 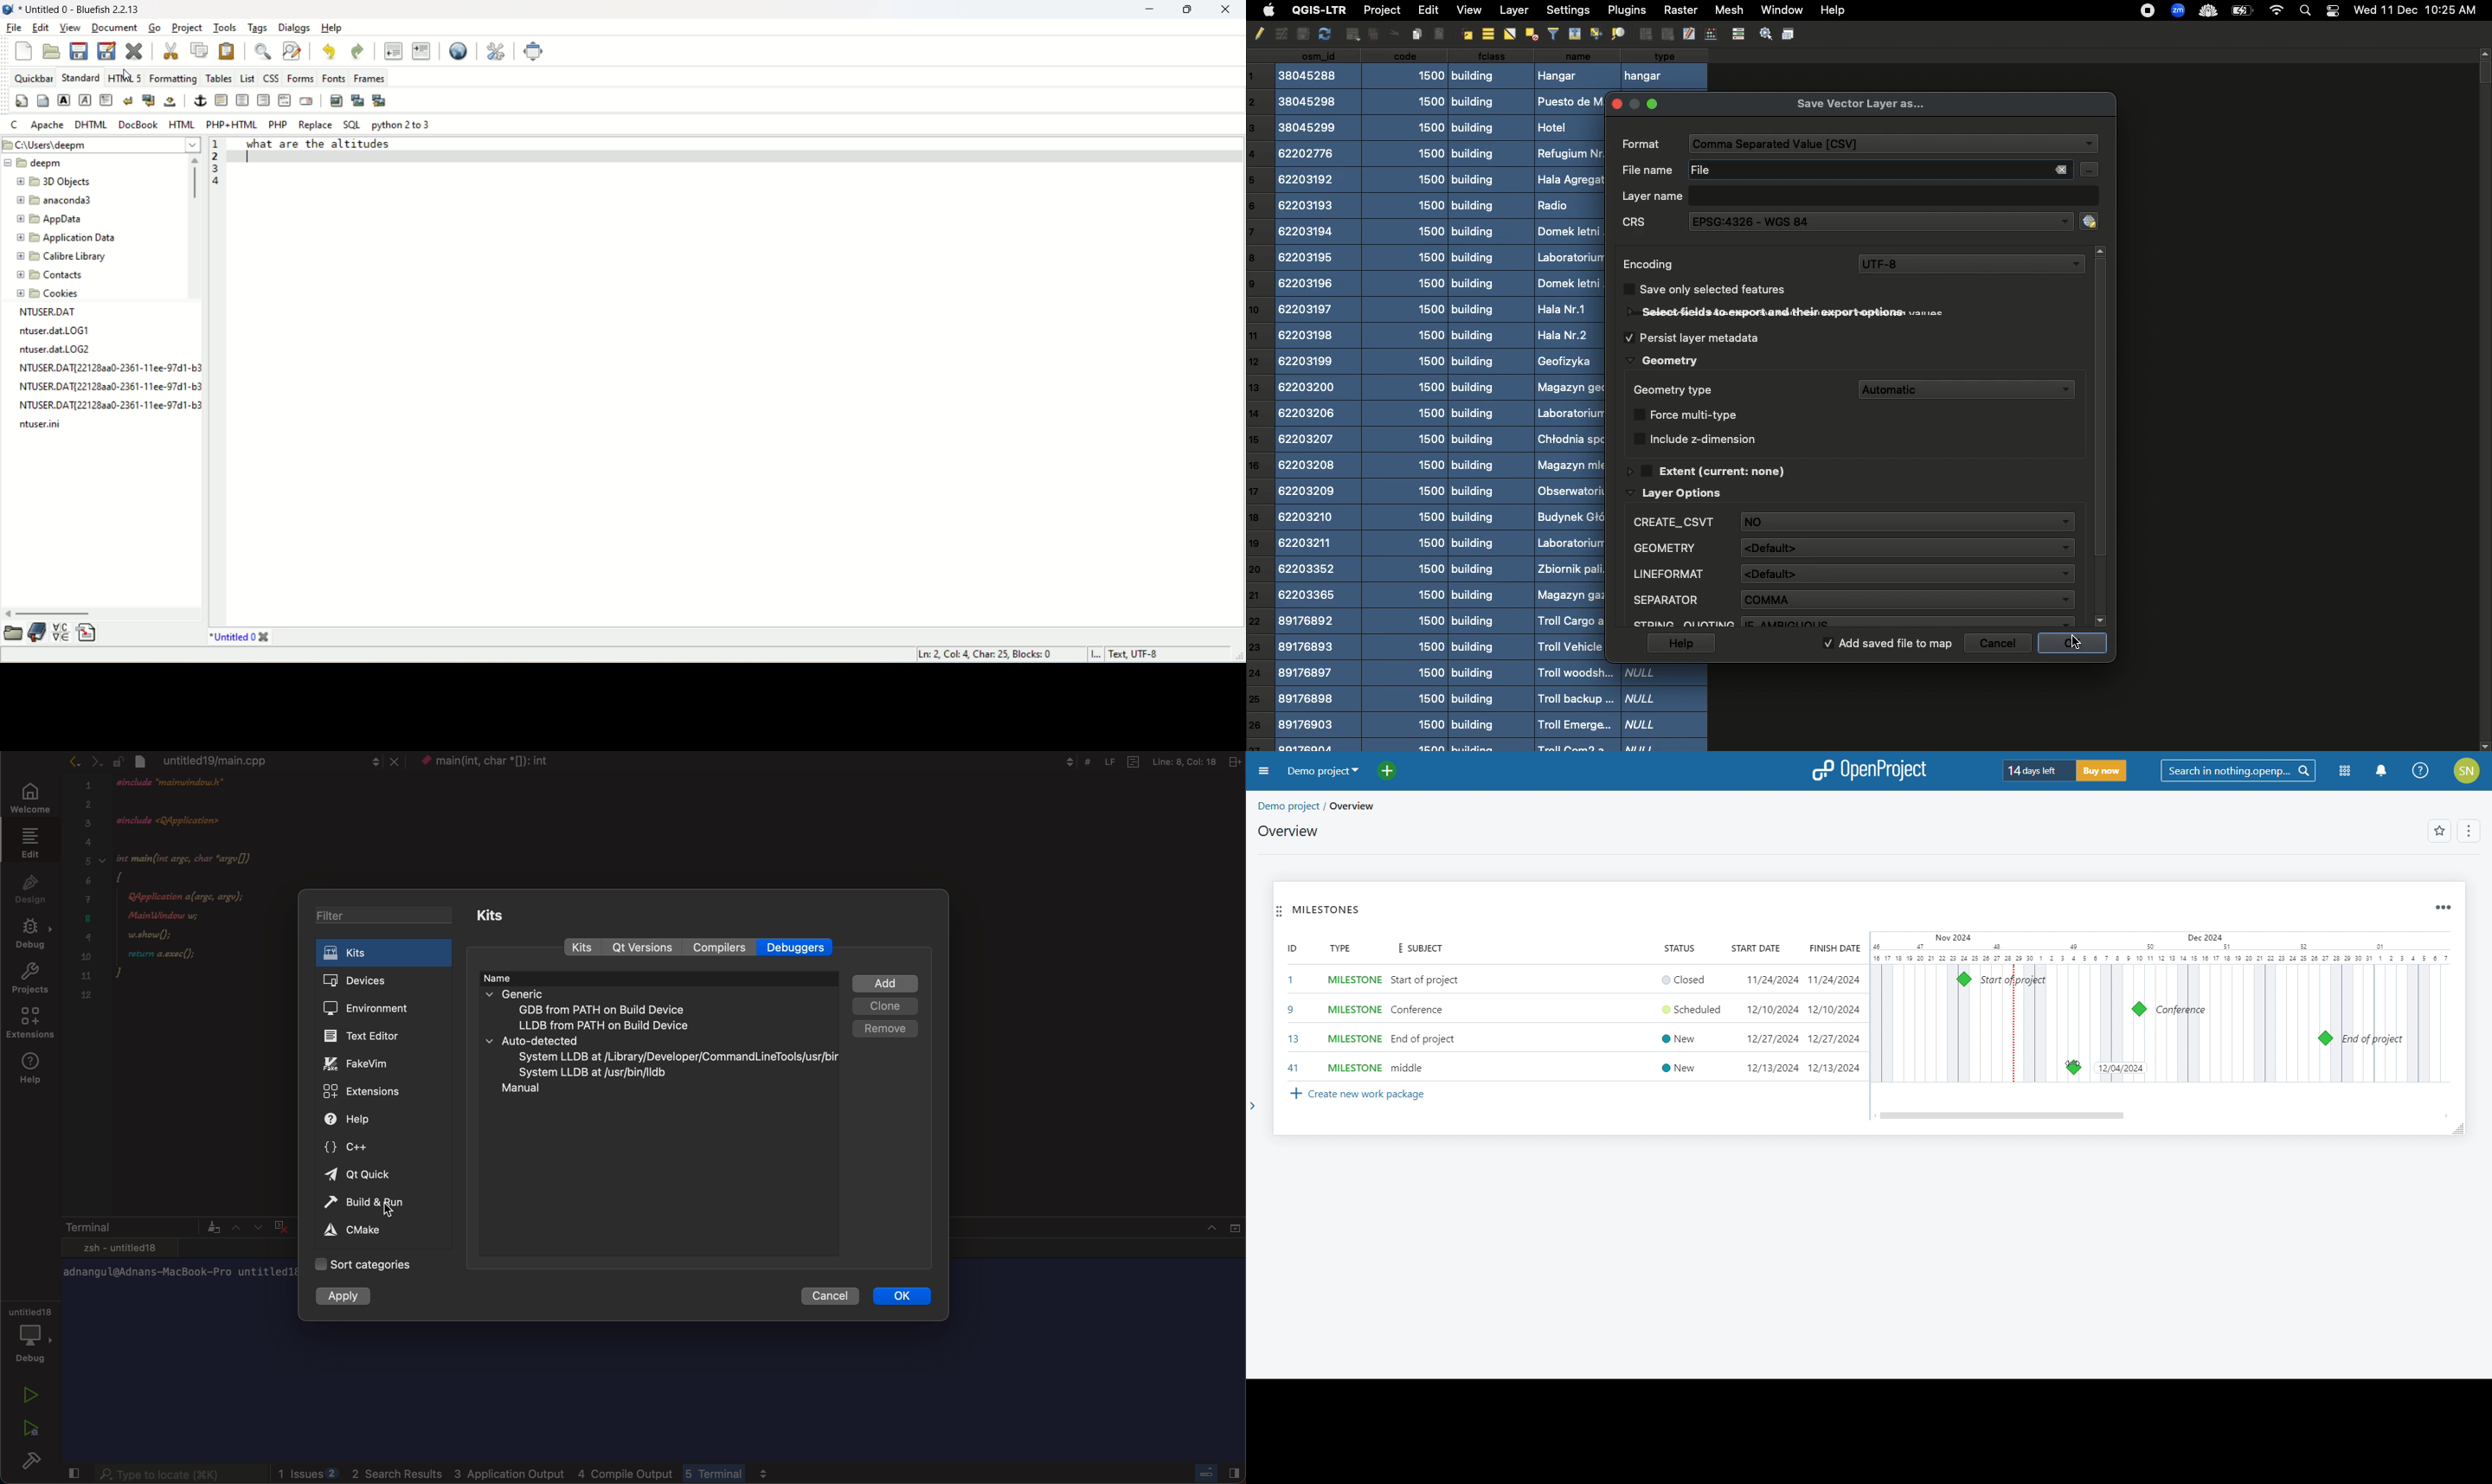 I want to click on Extent, so click(x=1719, y=467).